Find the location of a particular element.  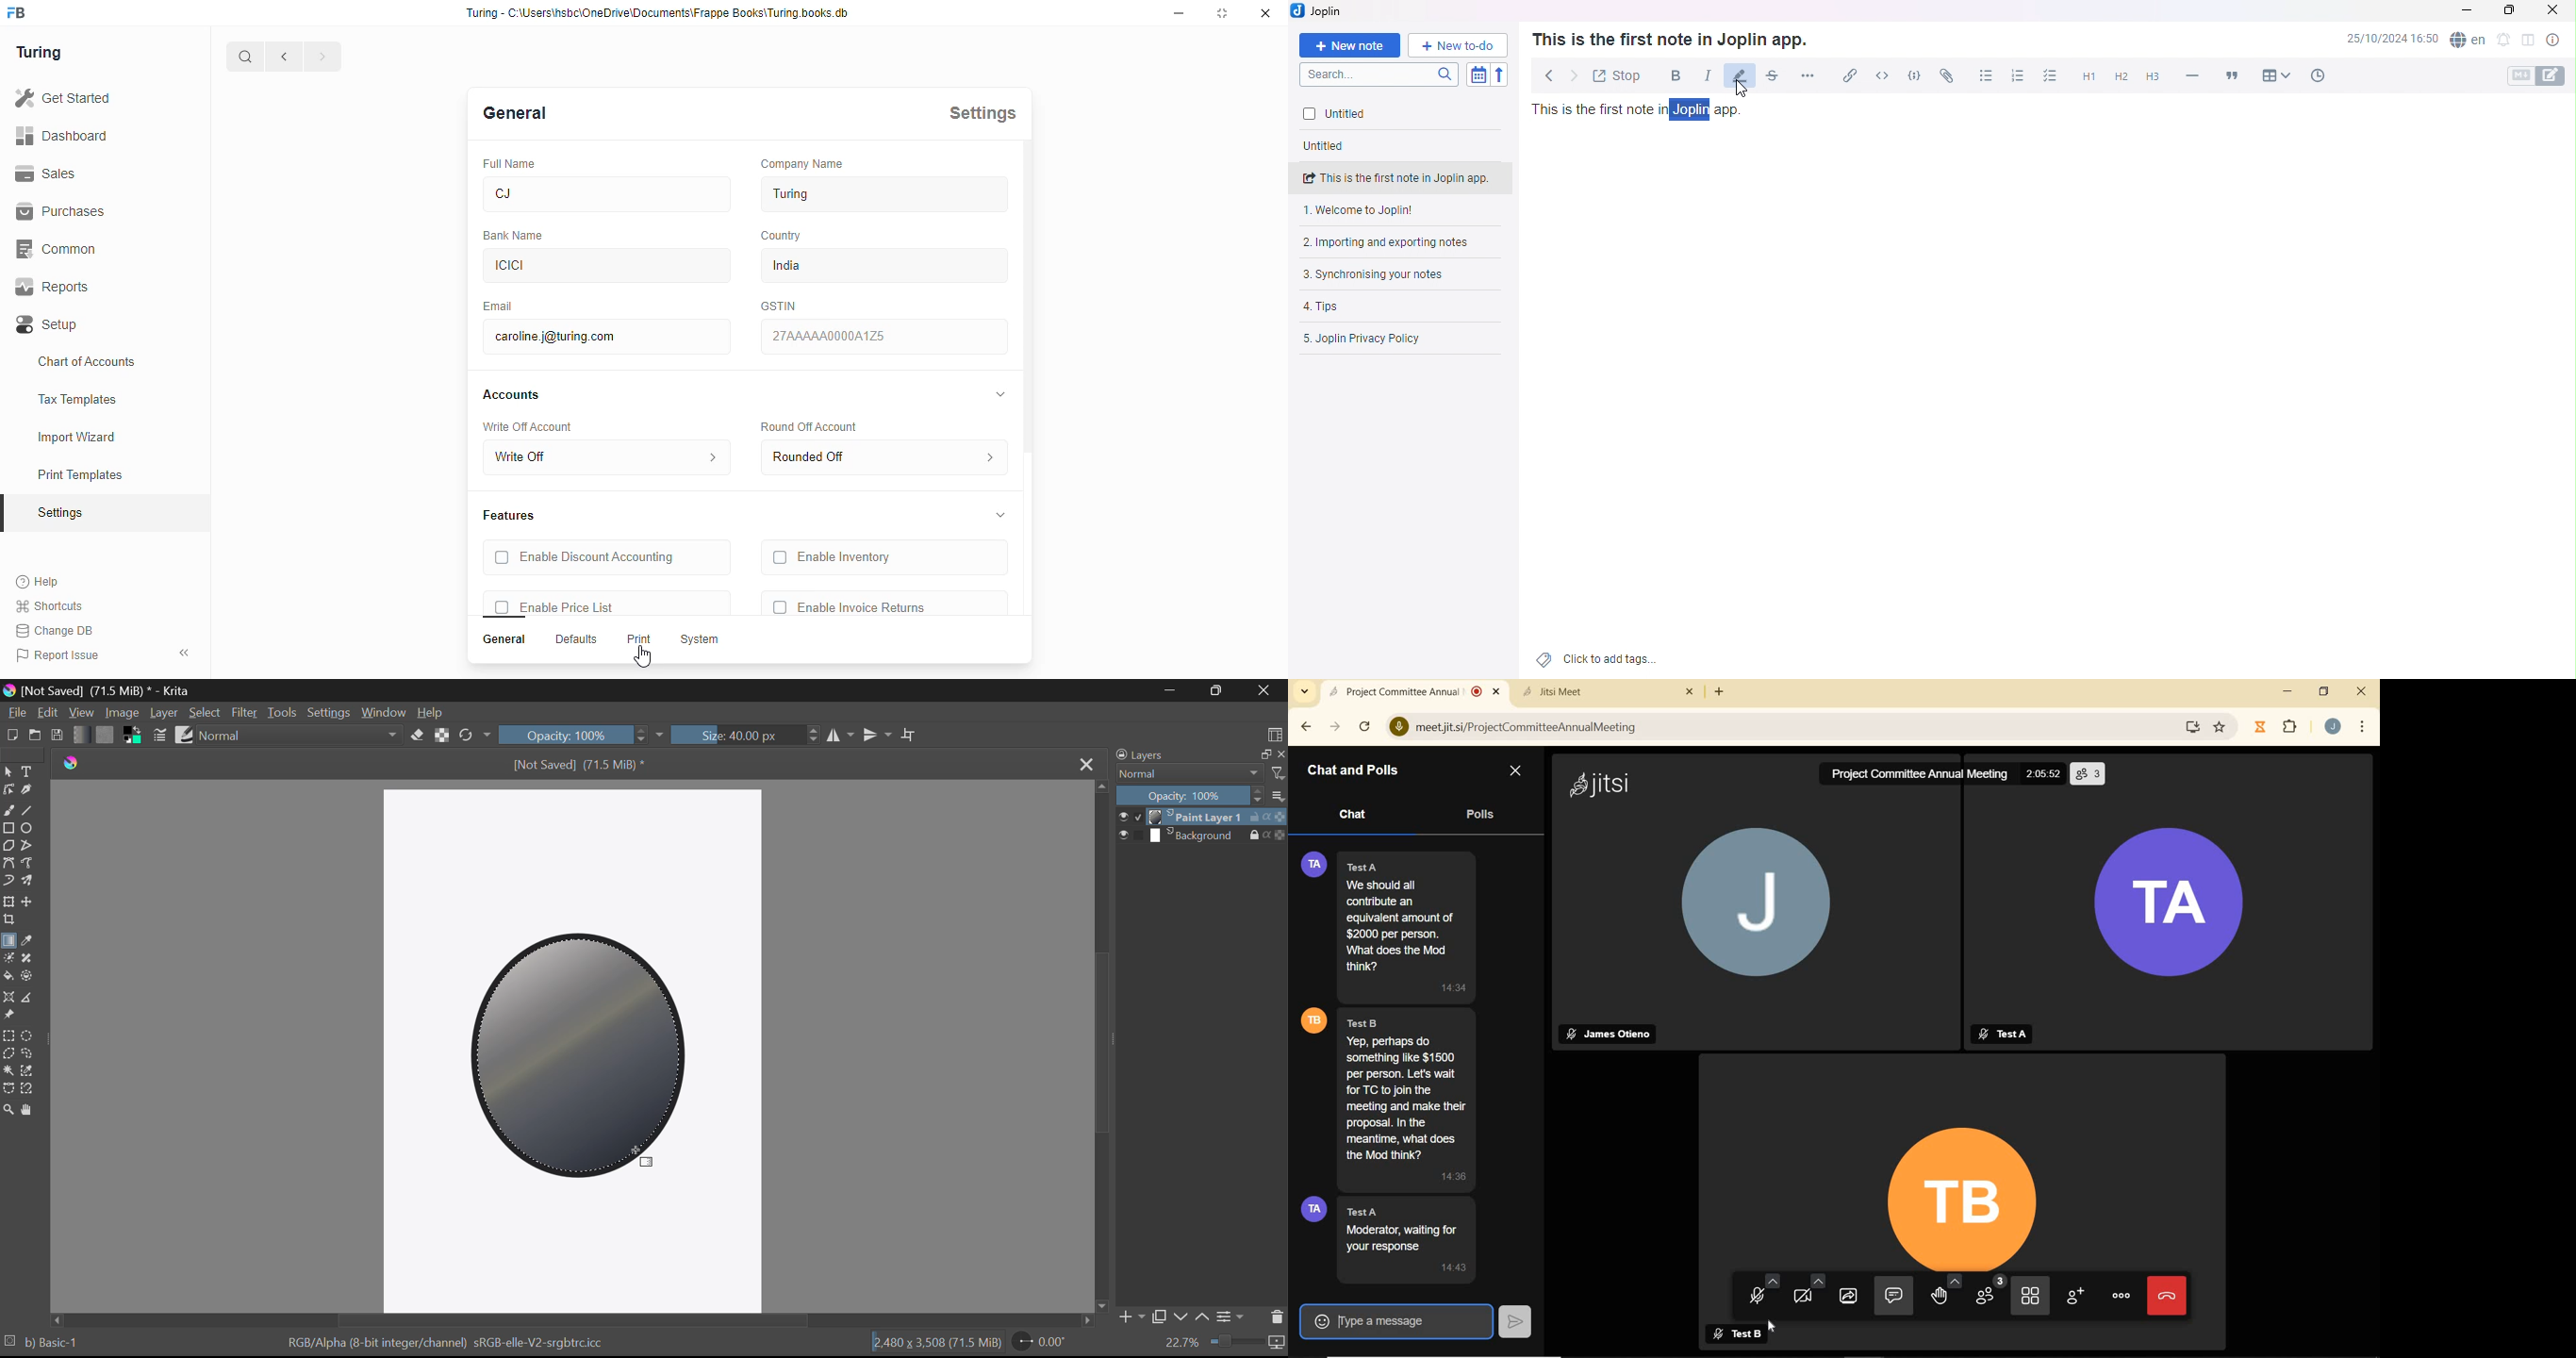

Defaults is located at coordinates (576, 639).